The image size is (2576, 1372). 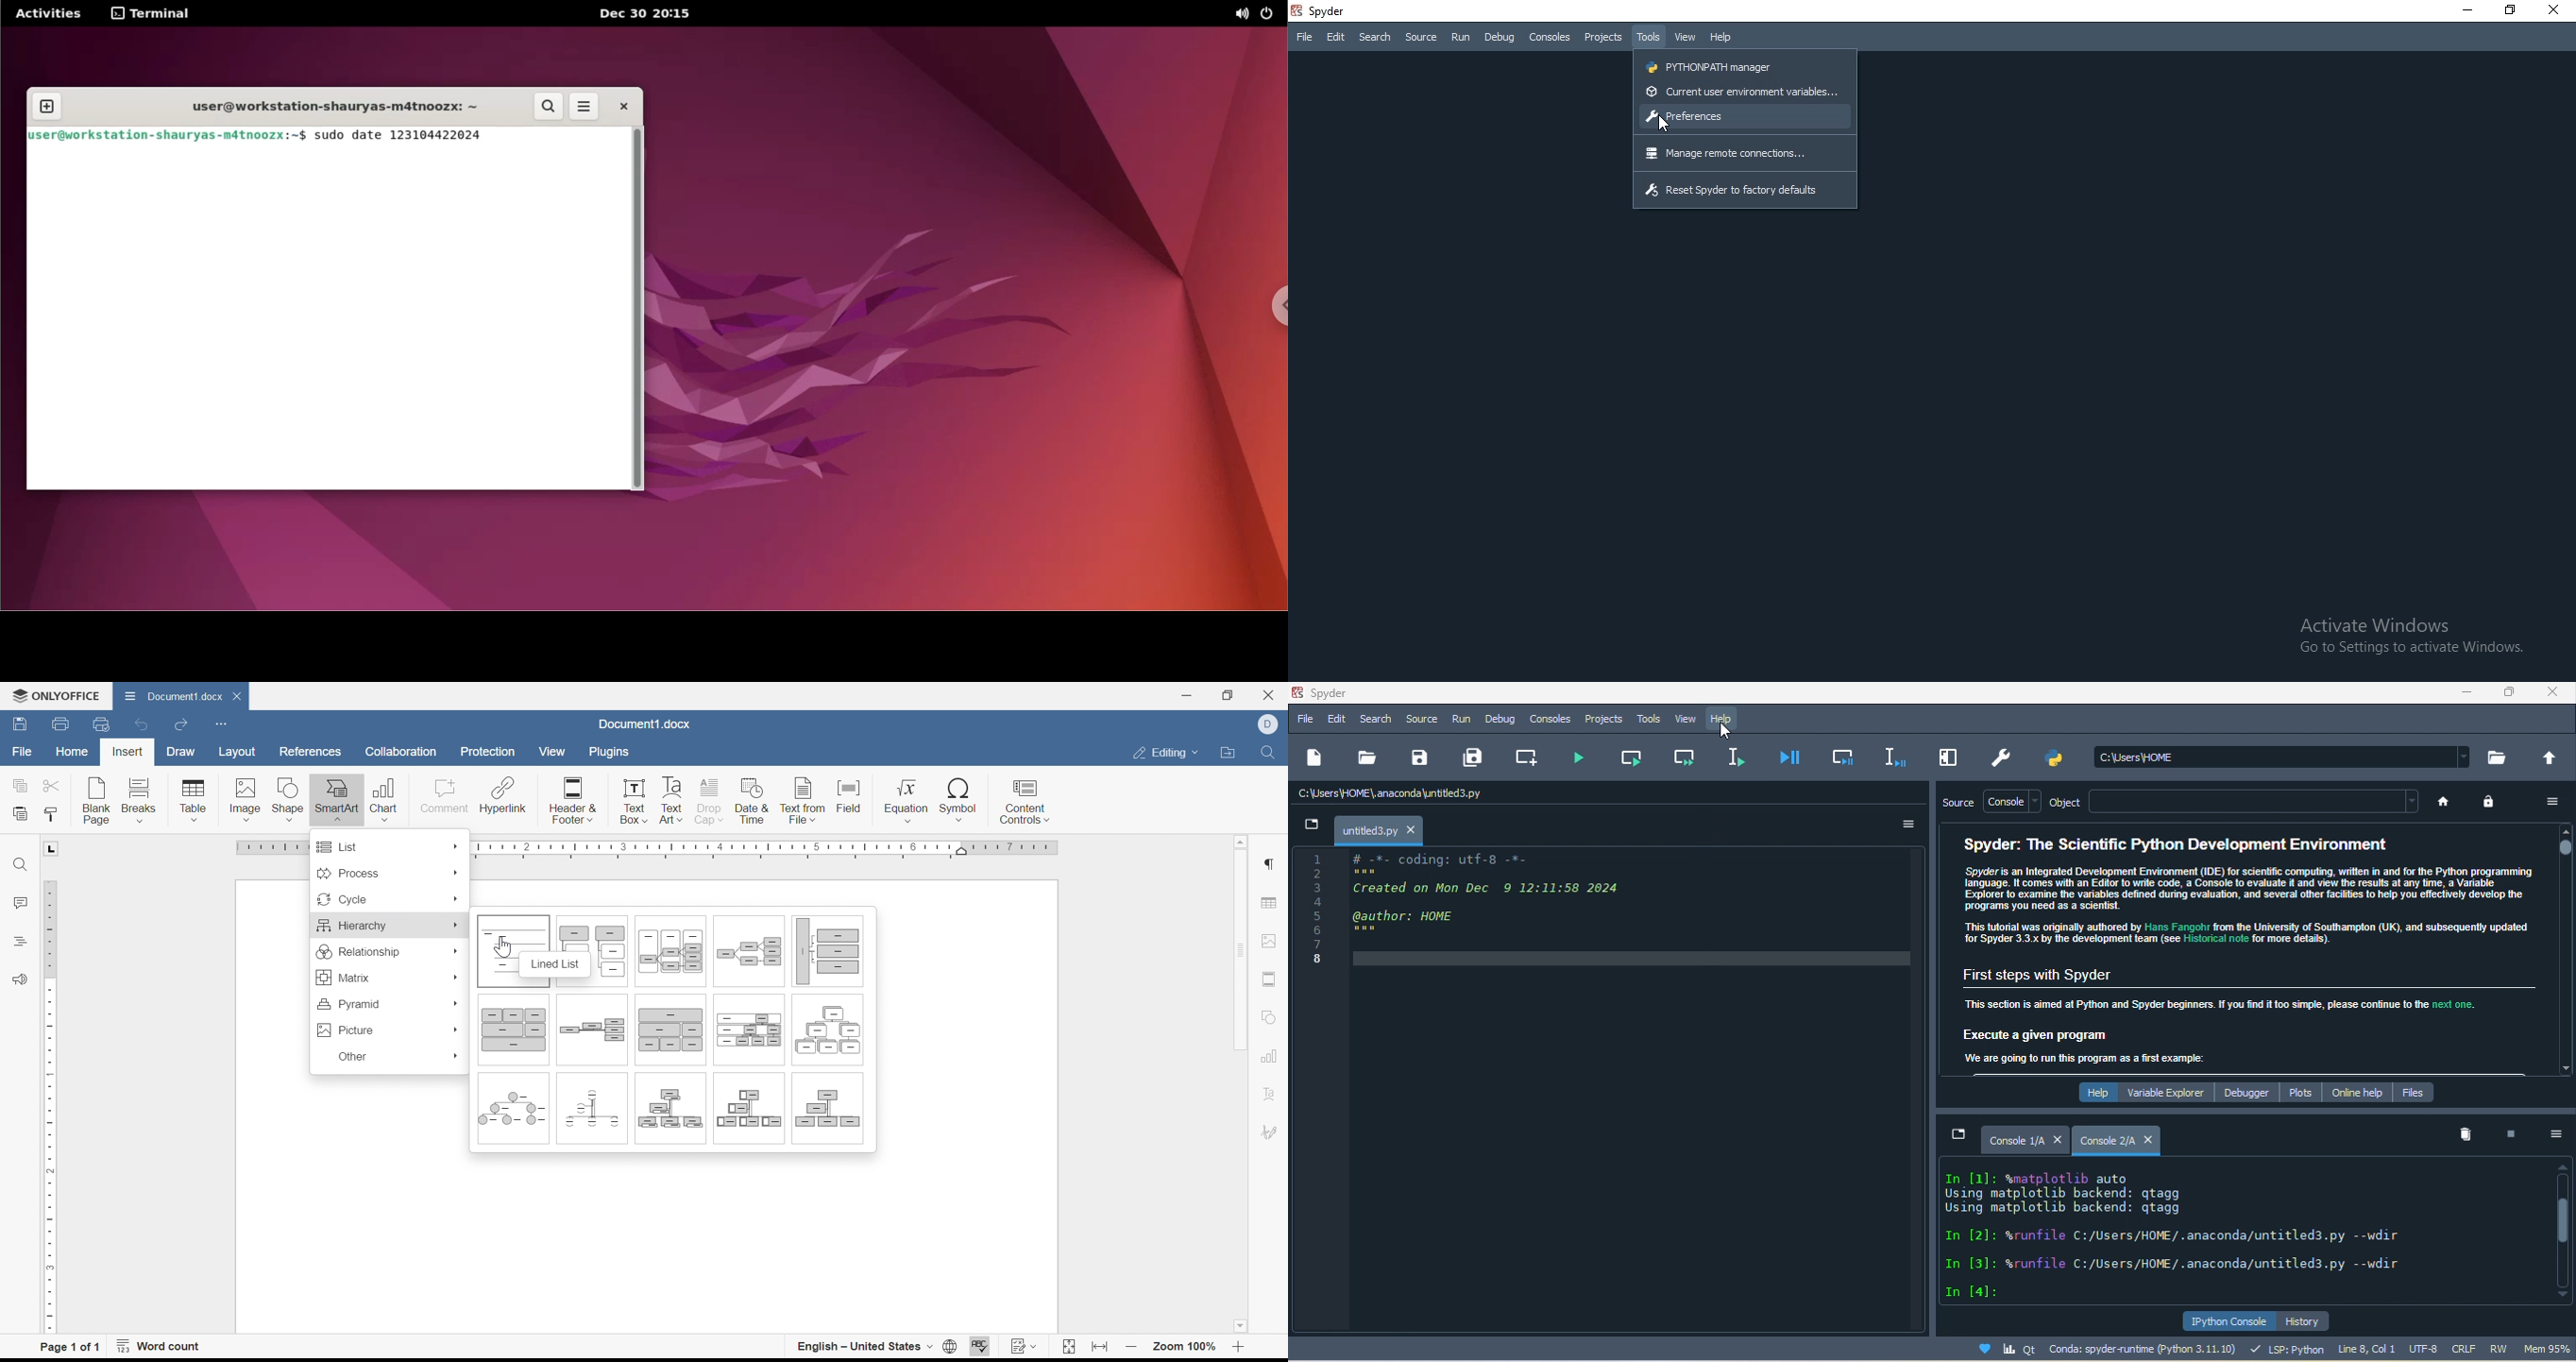 I want to click on Help, so click(x=1721, y=38).